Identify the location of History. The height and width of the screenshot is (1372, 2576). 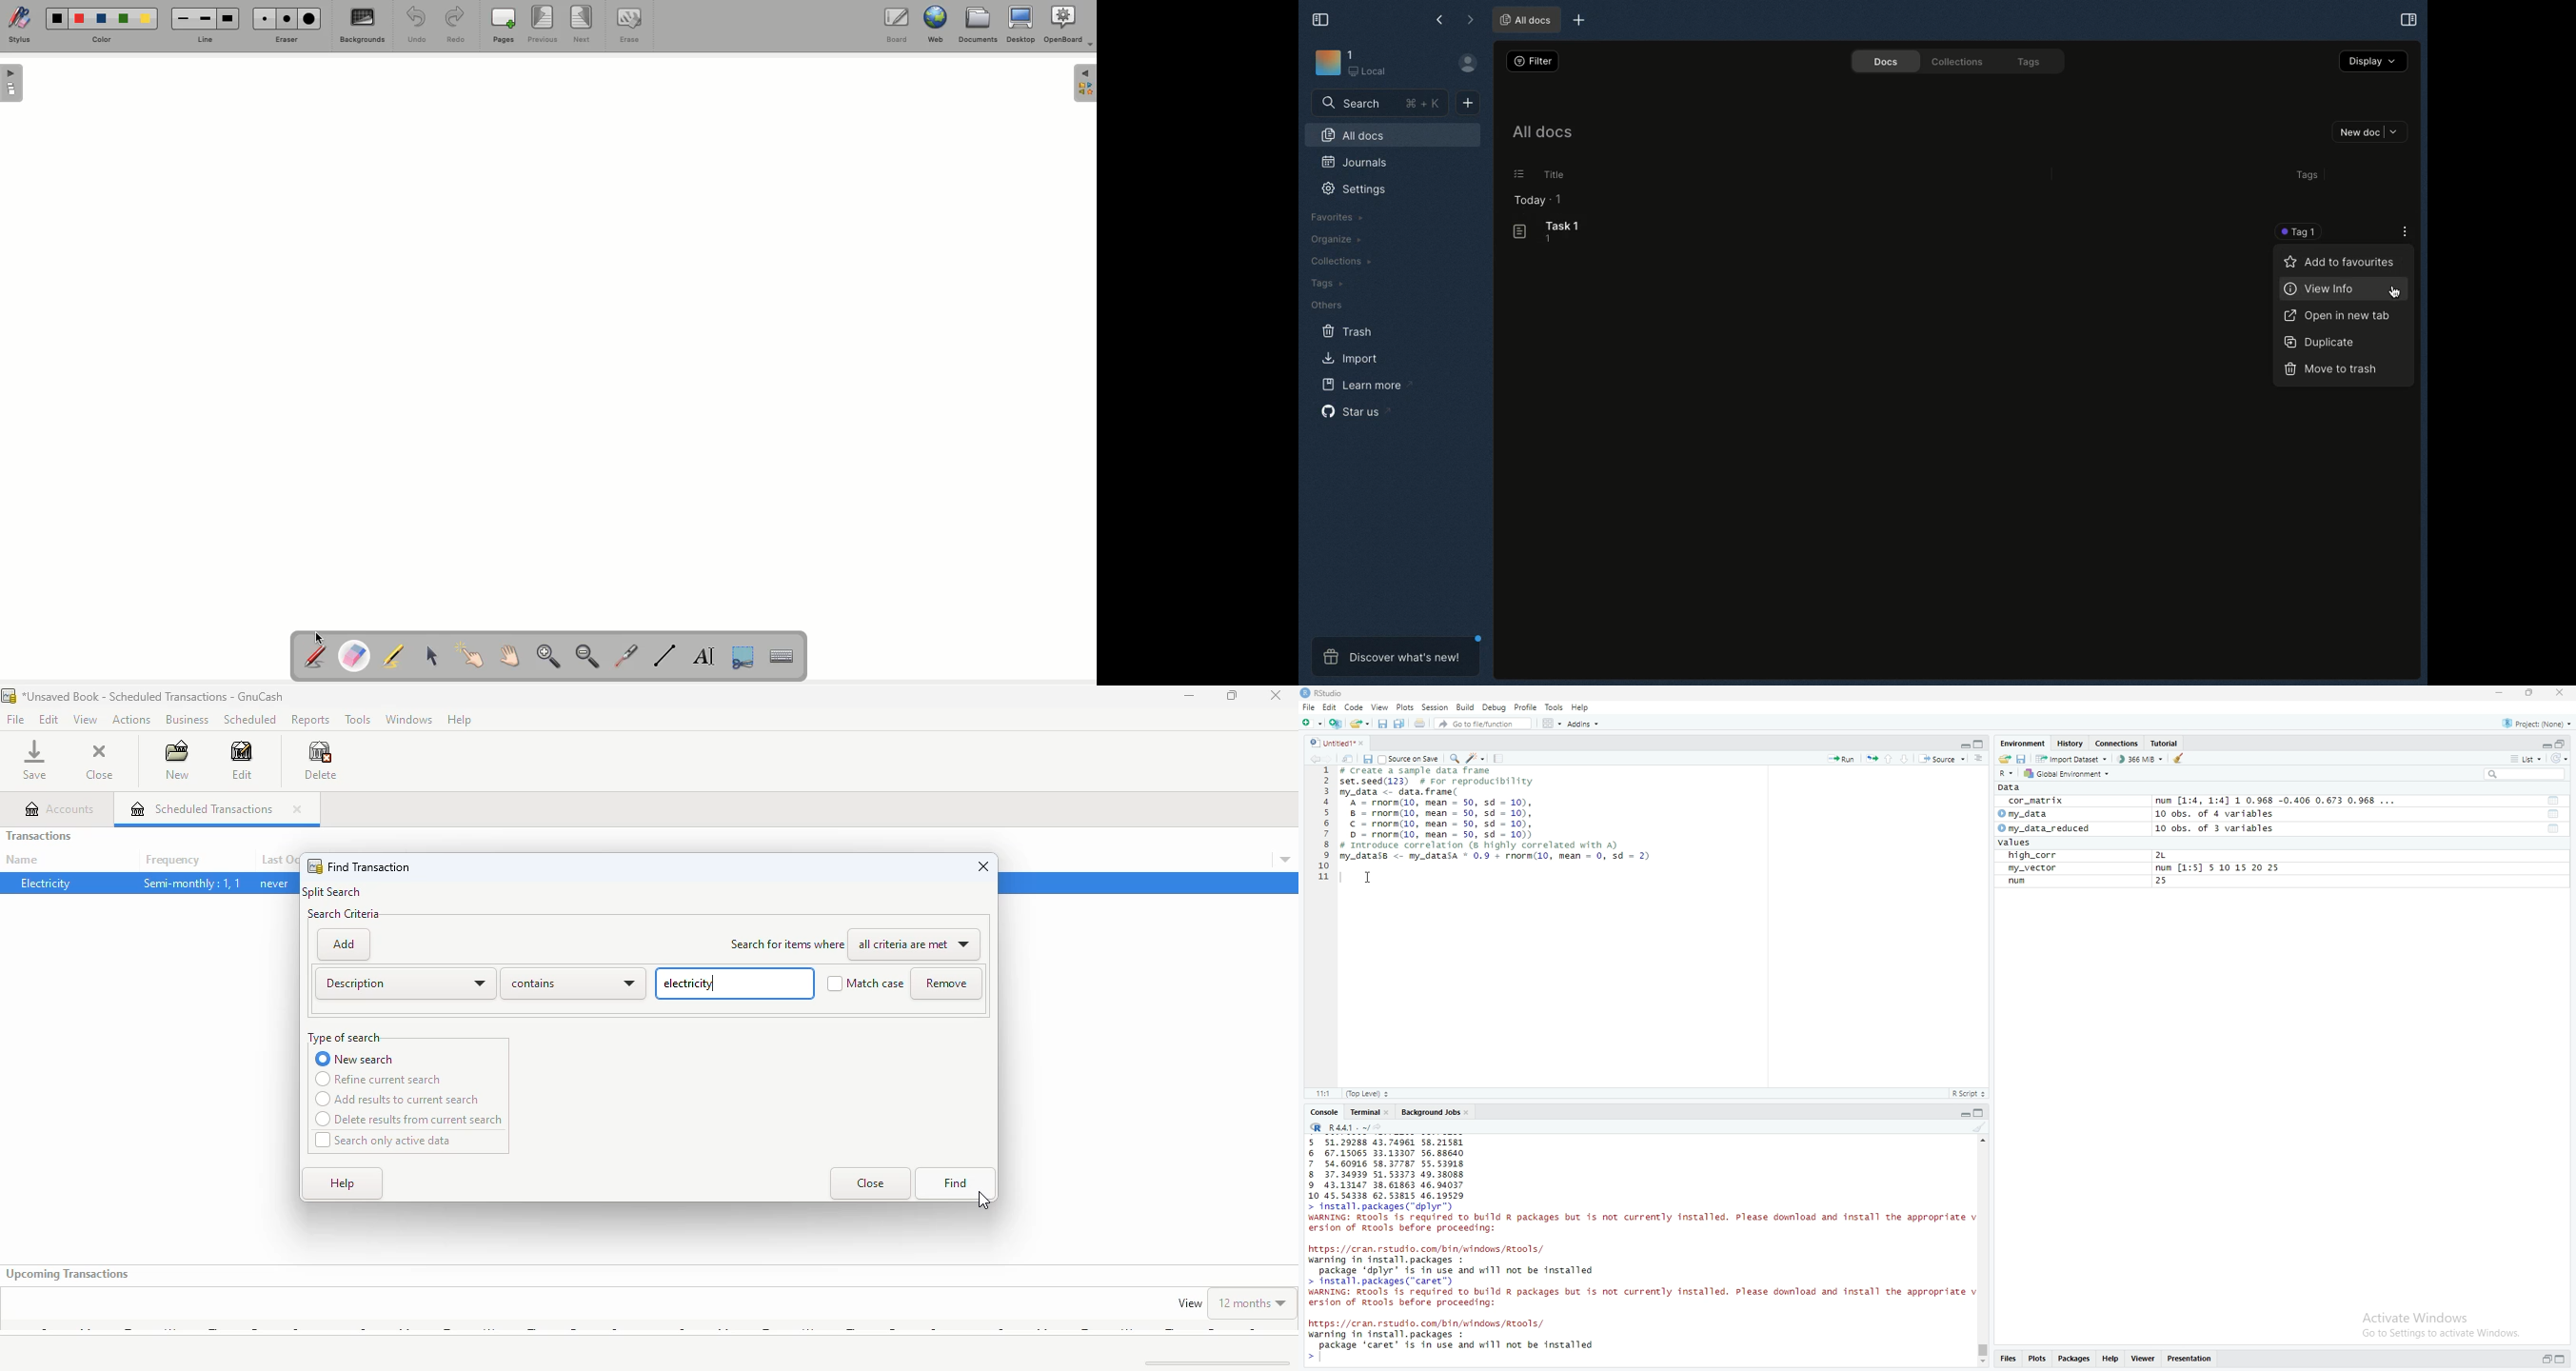
(2071, 742).